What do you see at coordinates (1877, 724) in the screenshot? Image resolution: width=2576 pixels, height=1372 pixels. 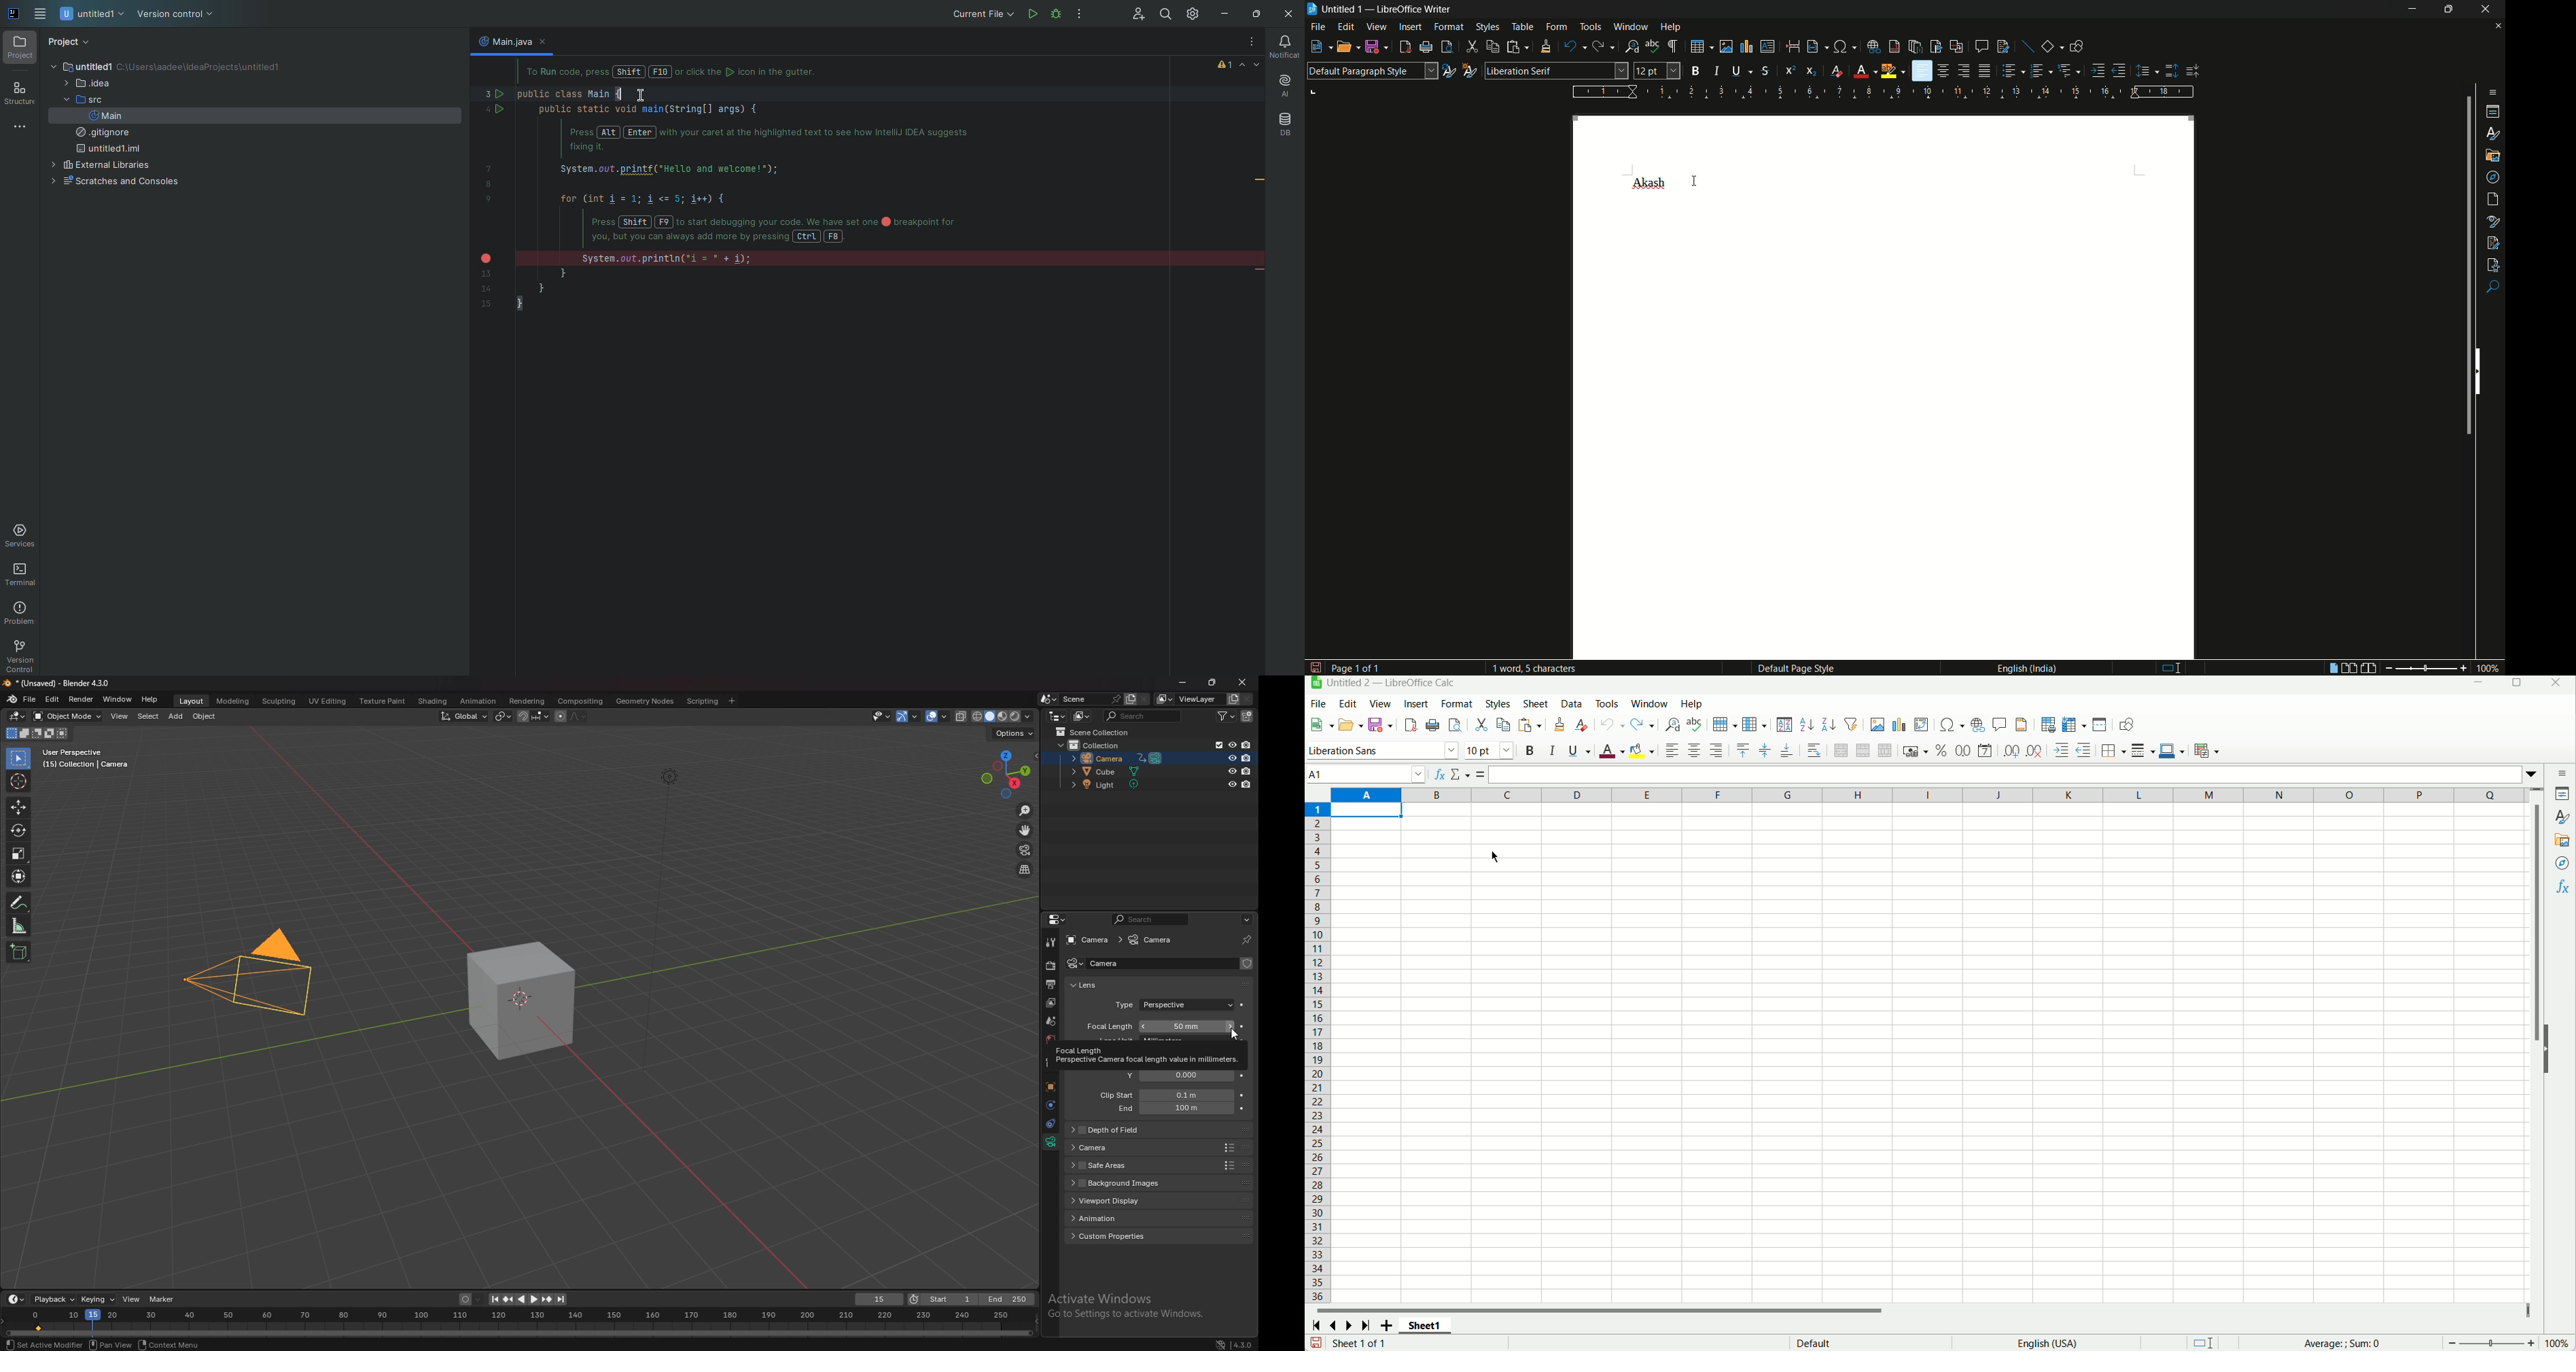 I see `Insert image` at bounding box center [1877, 724].